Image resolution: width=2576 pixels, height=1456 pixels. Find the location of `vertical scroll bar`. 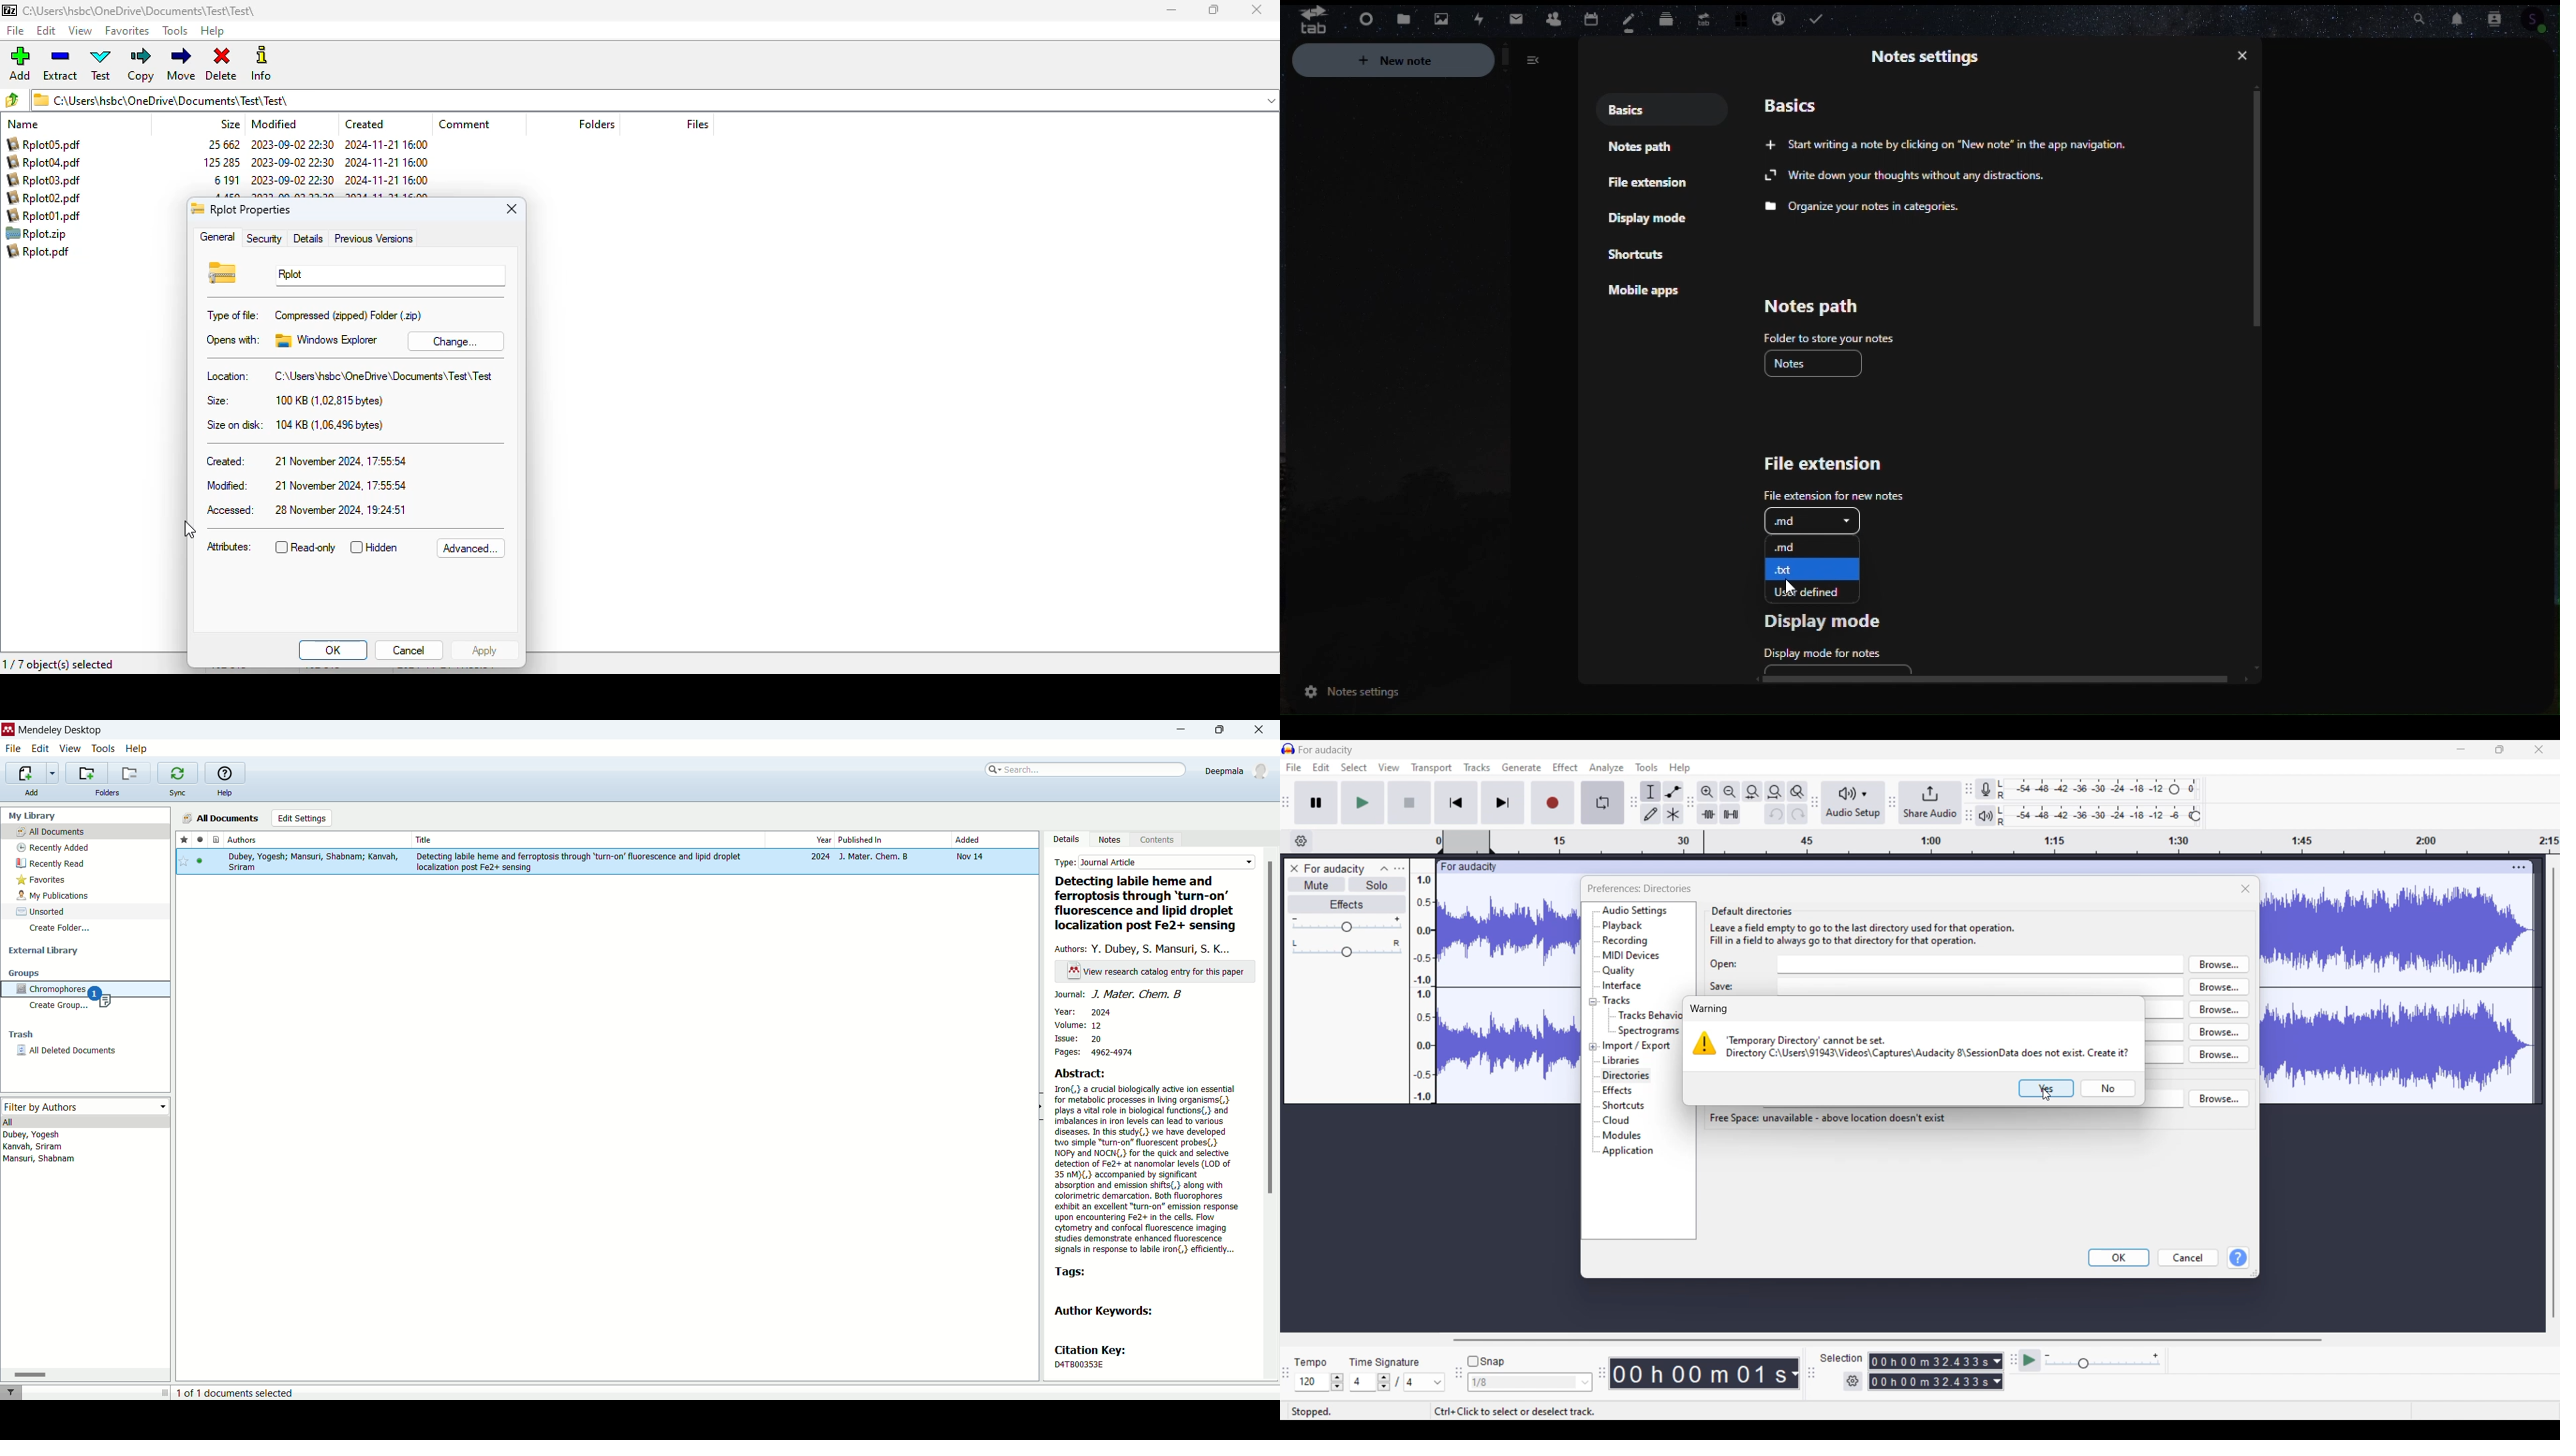

vertical scroll bar is located at coordinates (1272, 1113).